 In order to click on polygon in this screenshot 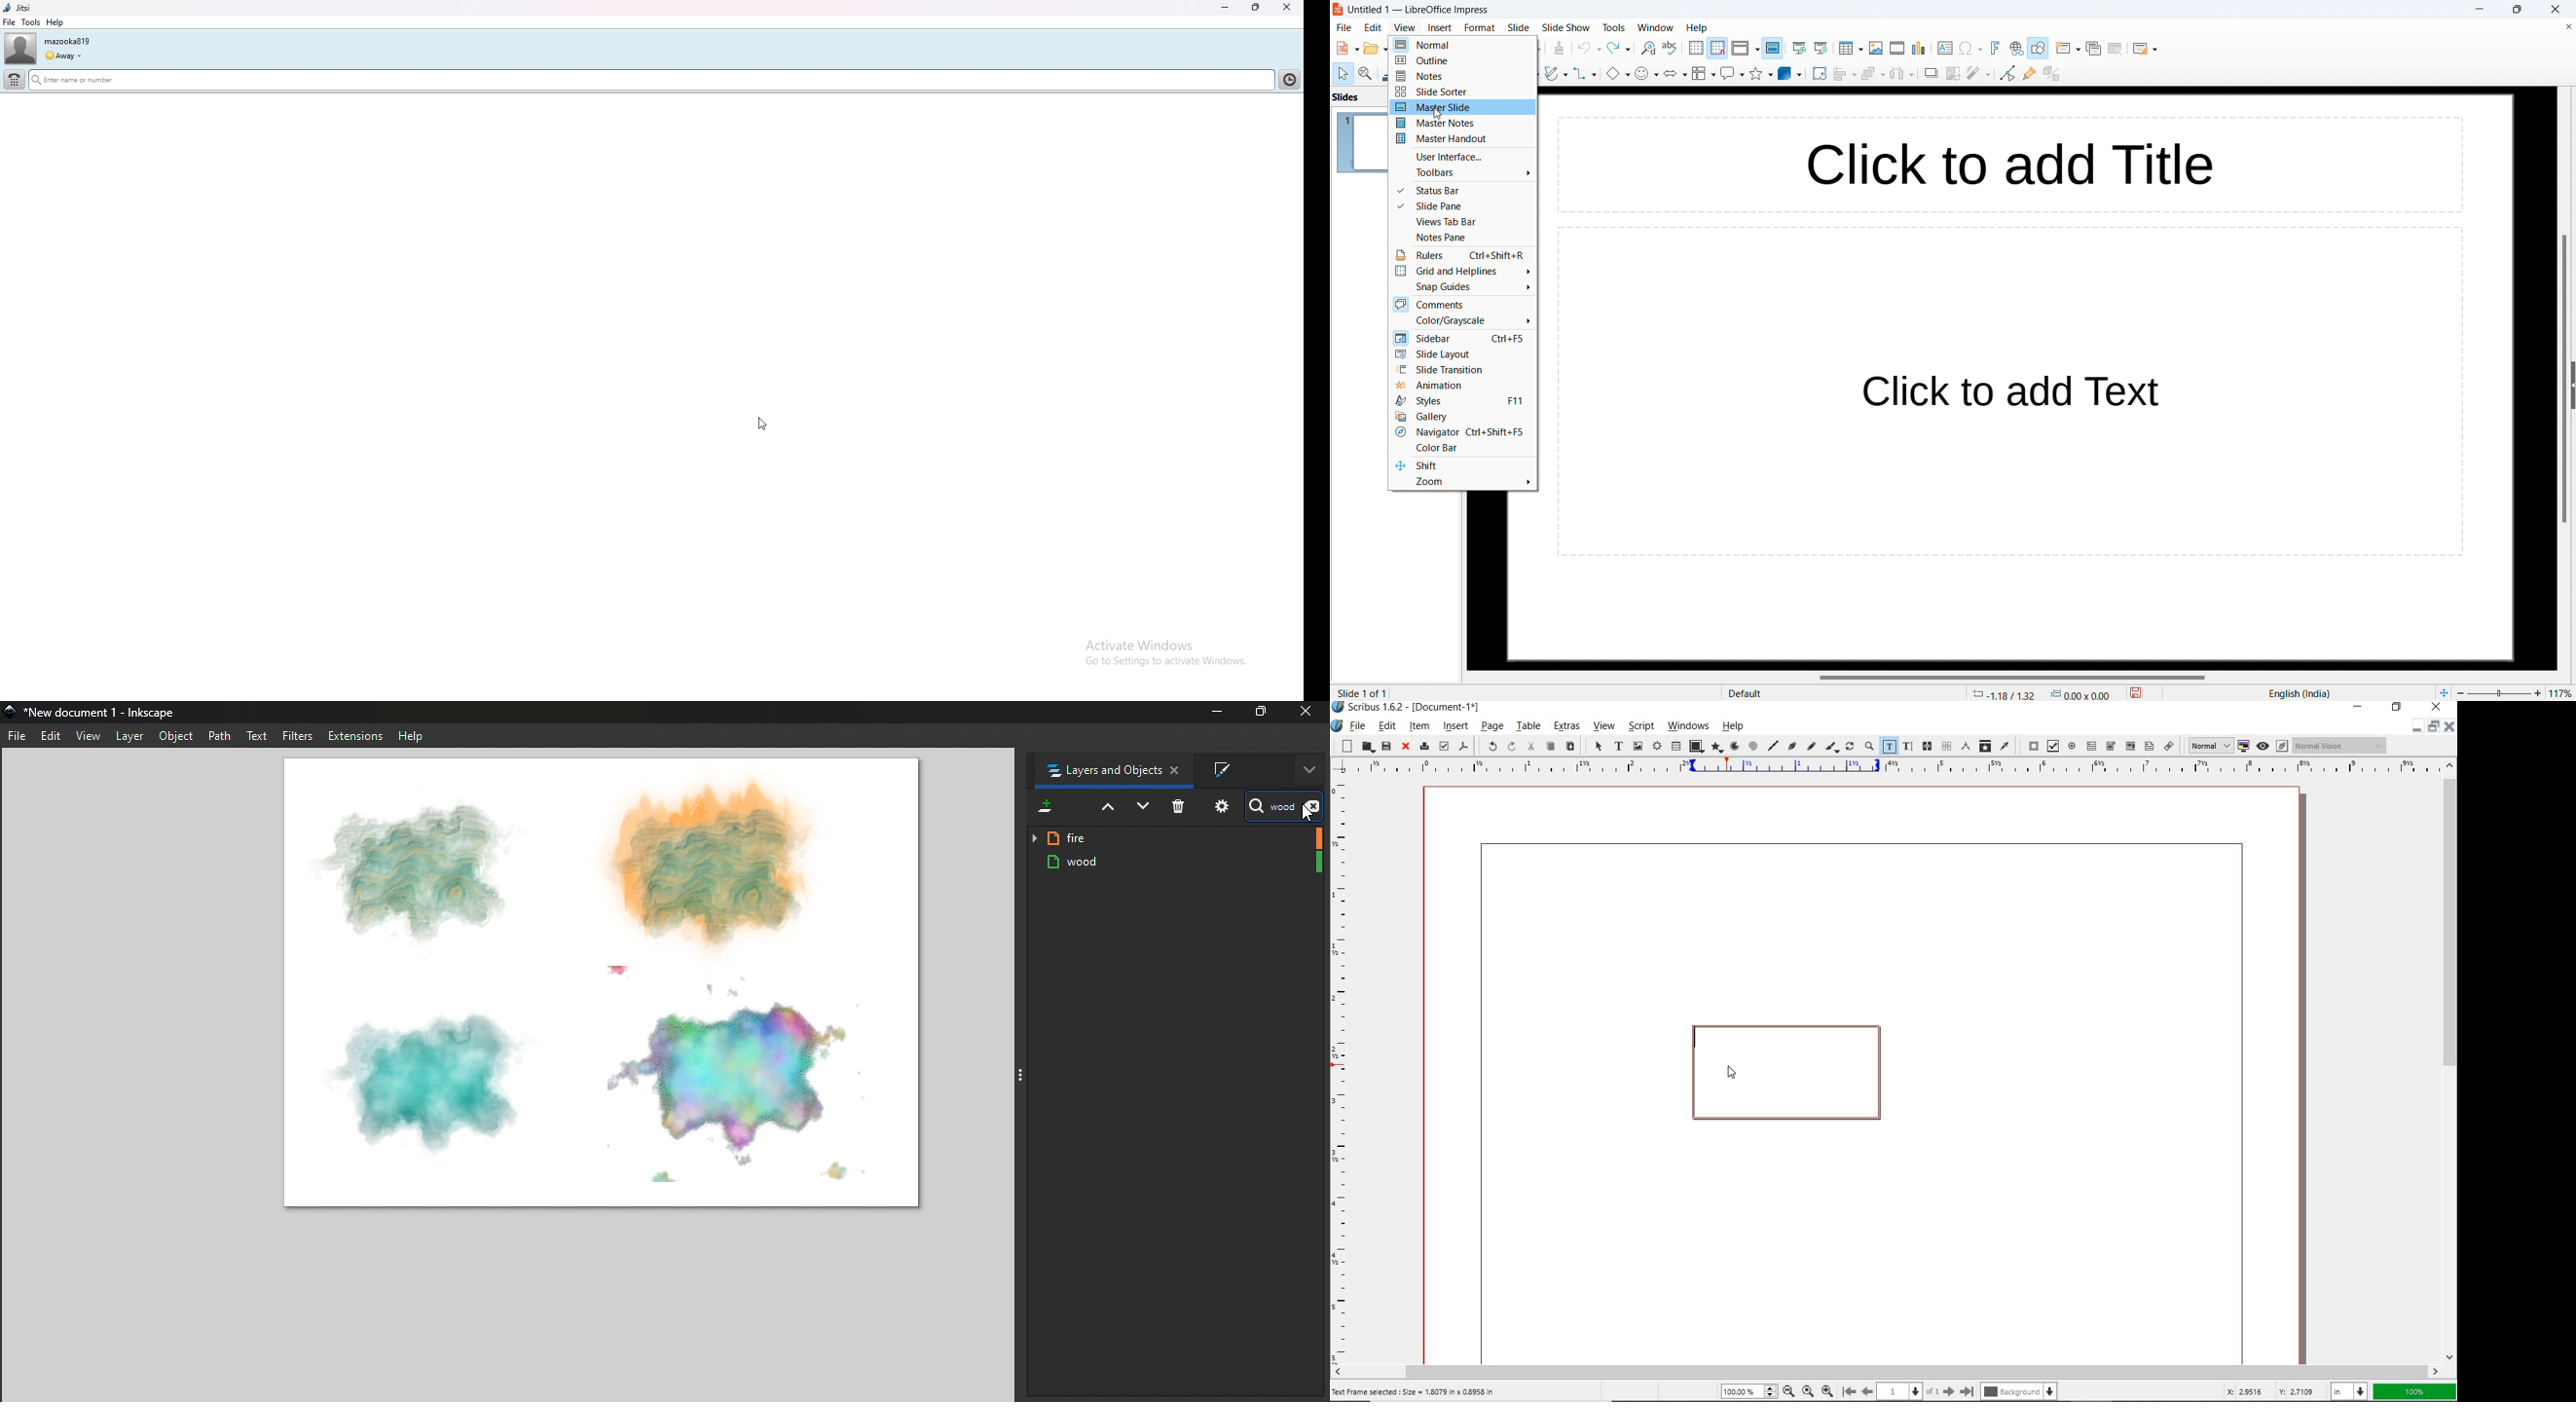, I will do `click(1718, 748)`.